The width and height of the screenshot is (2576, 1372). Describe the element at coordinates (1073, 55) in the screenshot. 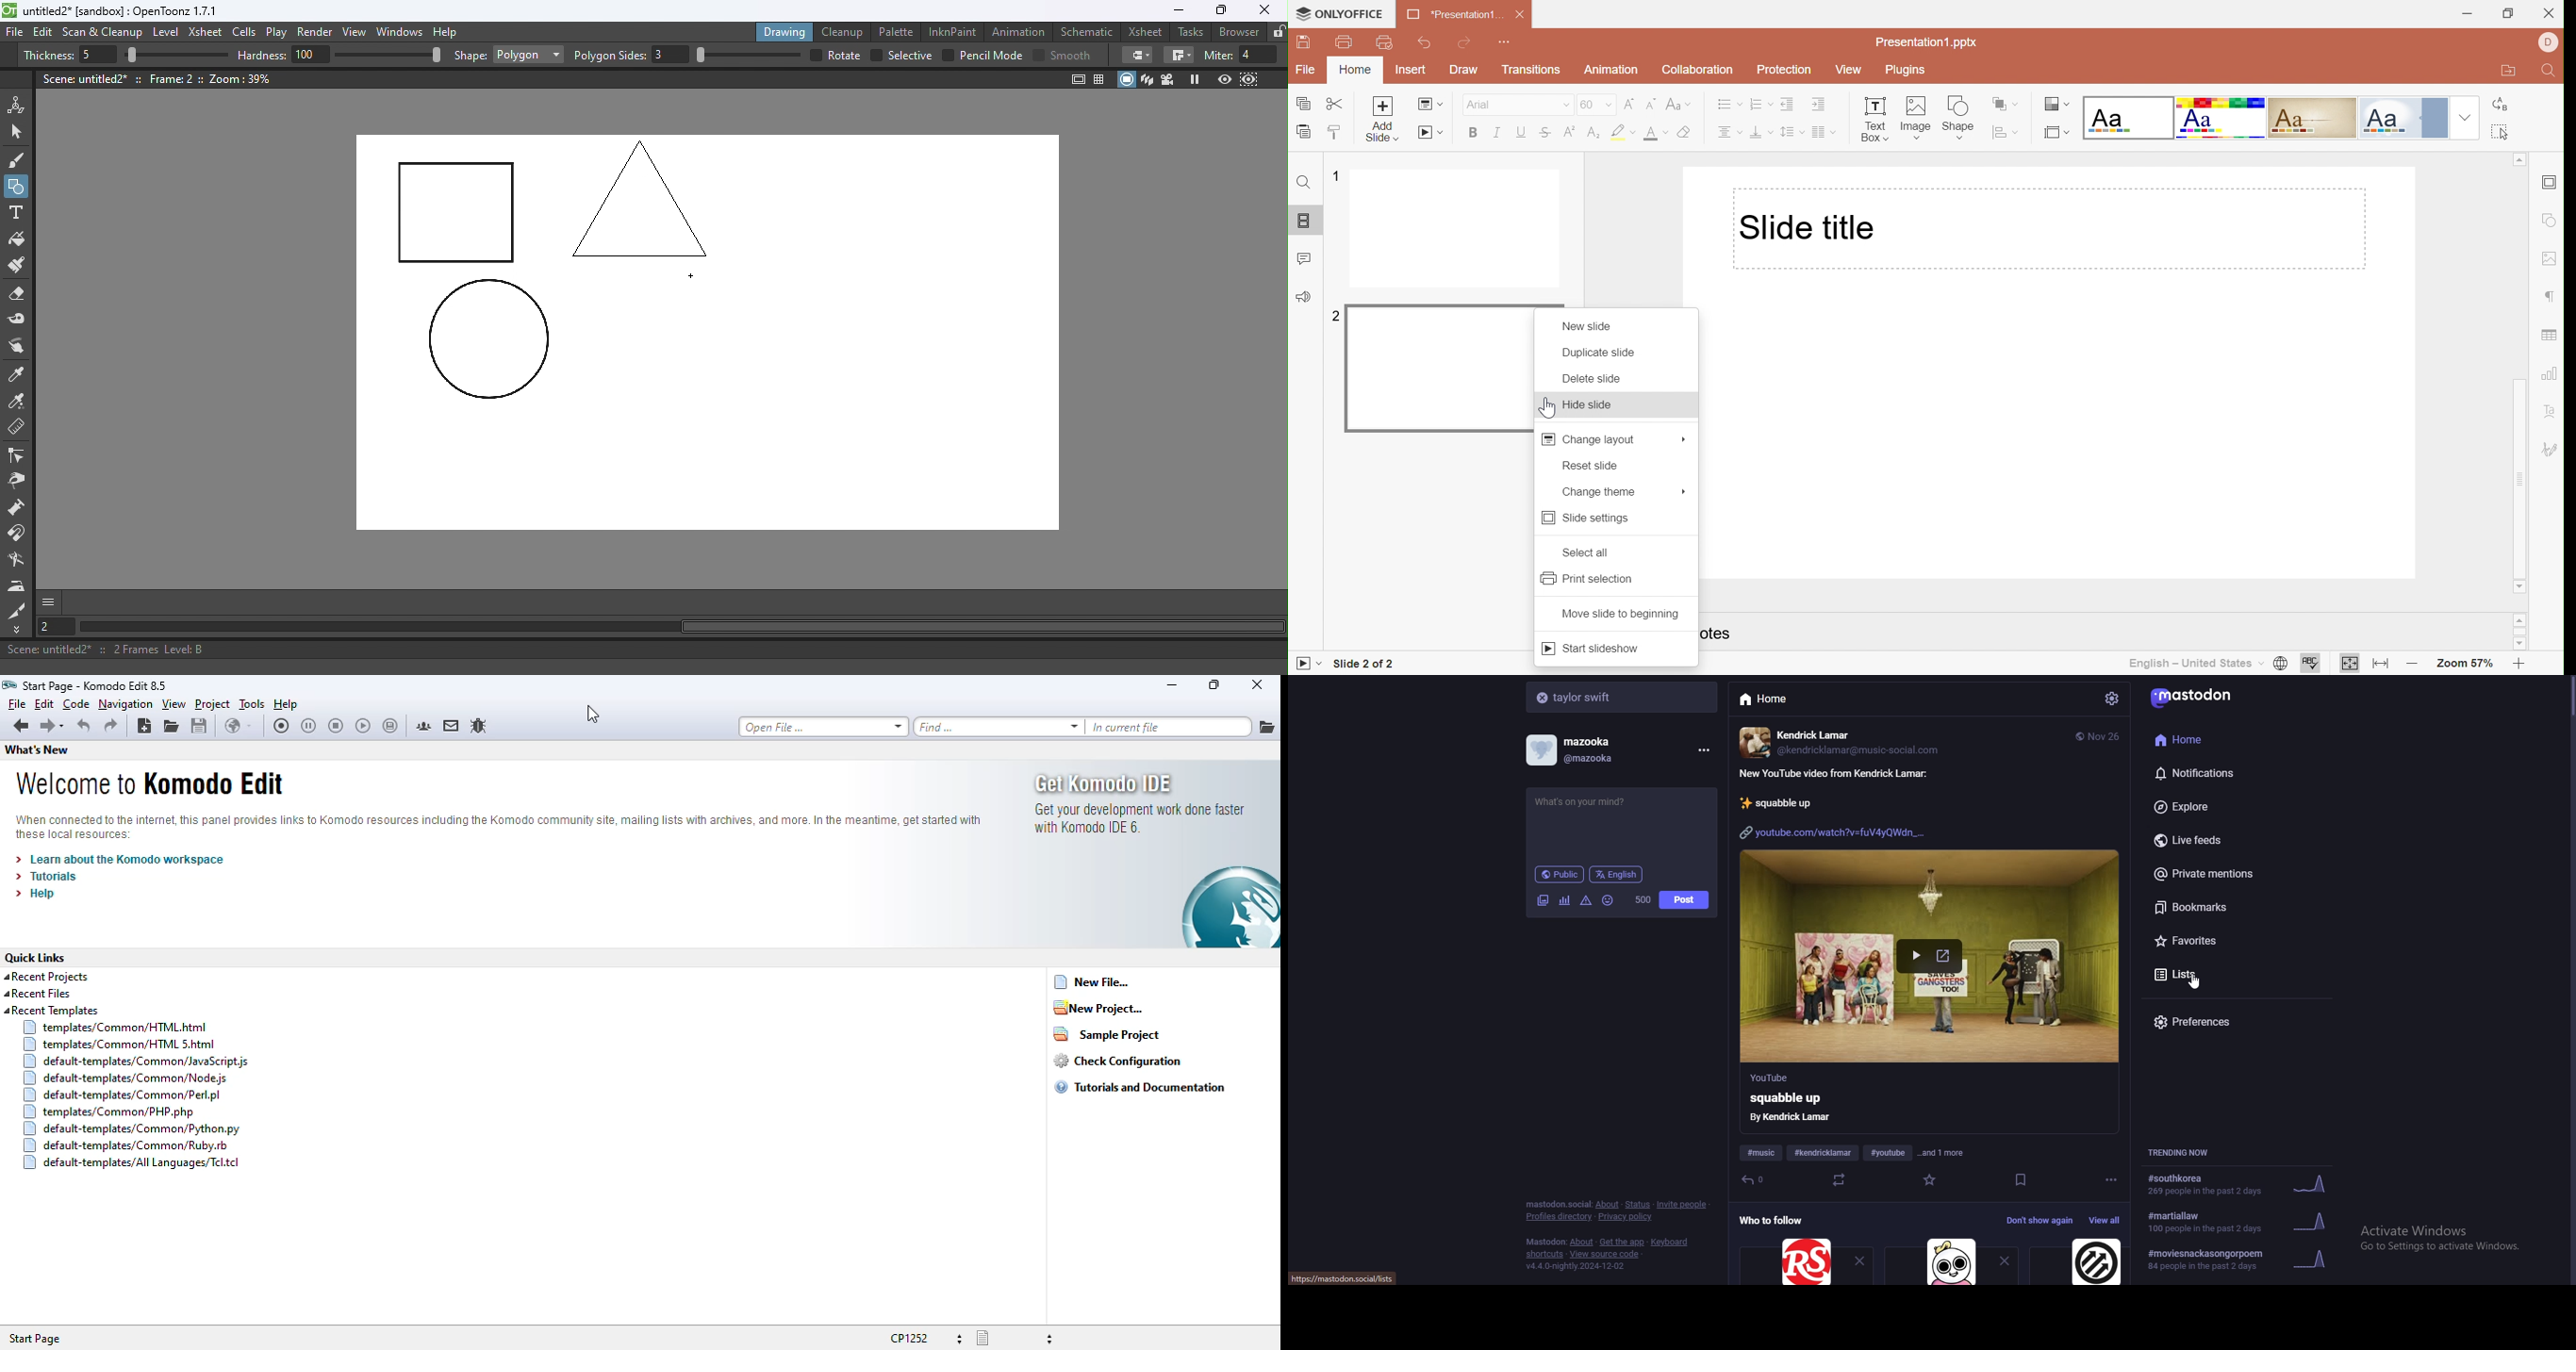

I see `smooth` at that location.